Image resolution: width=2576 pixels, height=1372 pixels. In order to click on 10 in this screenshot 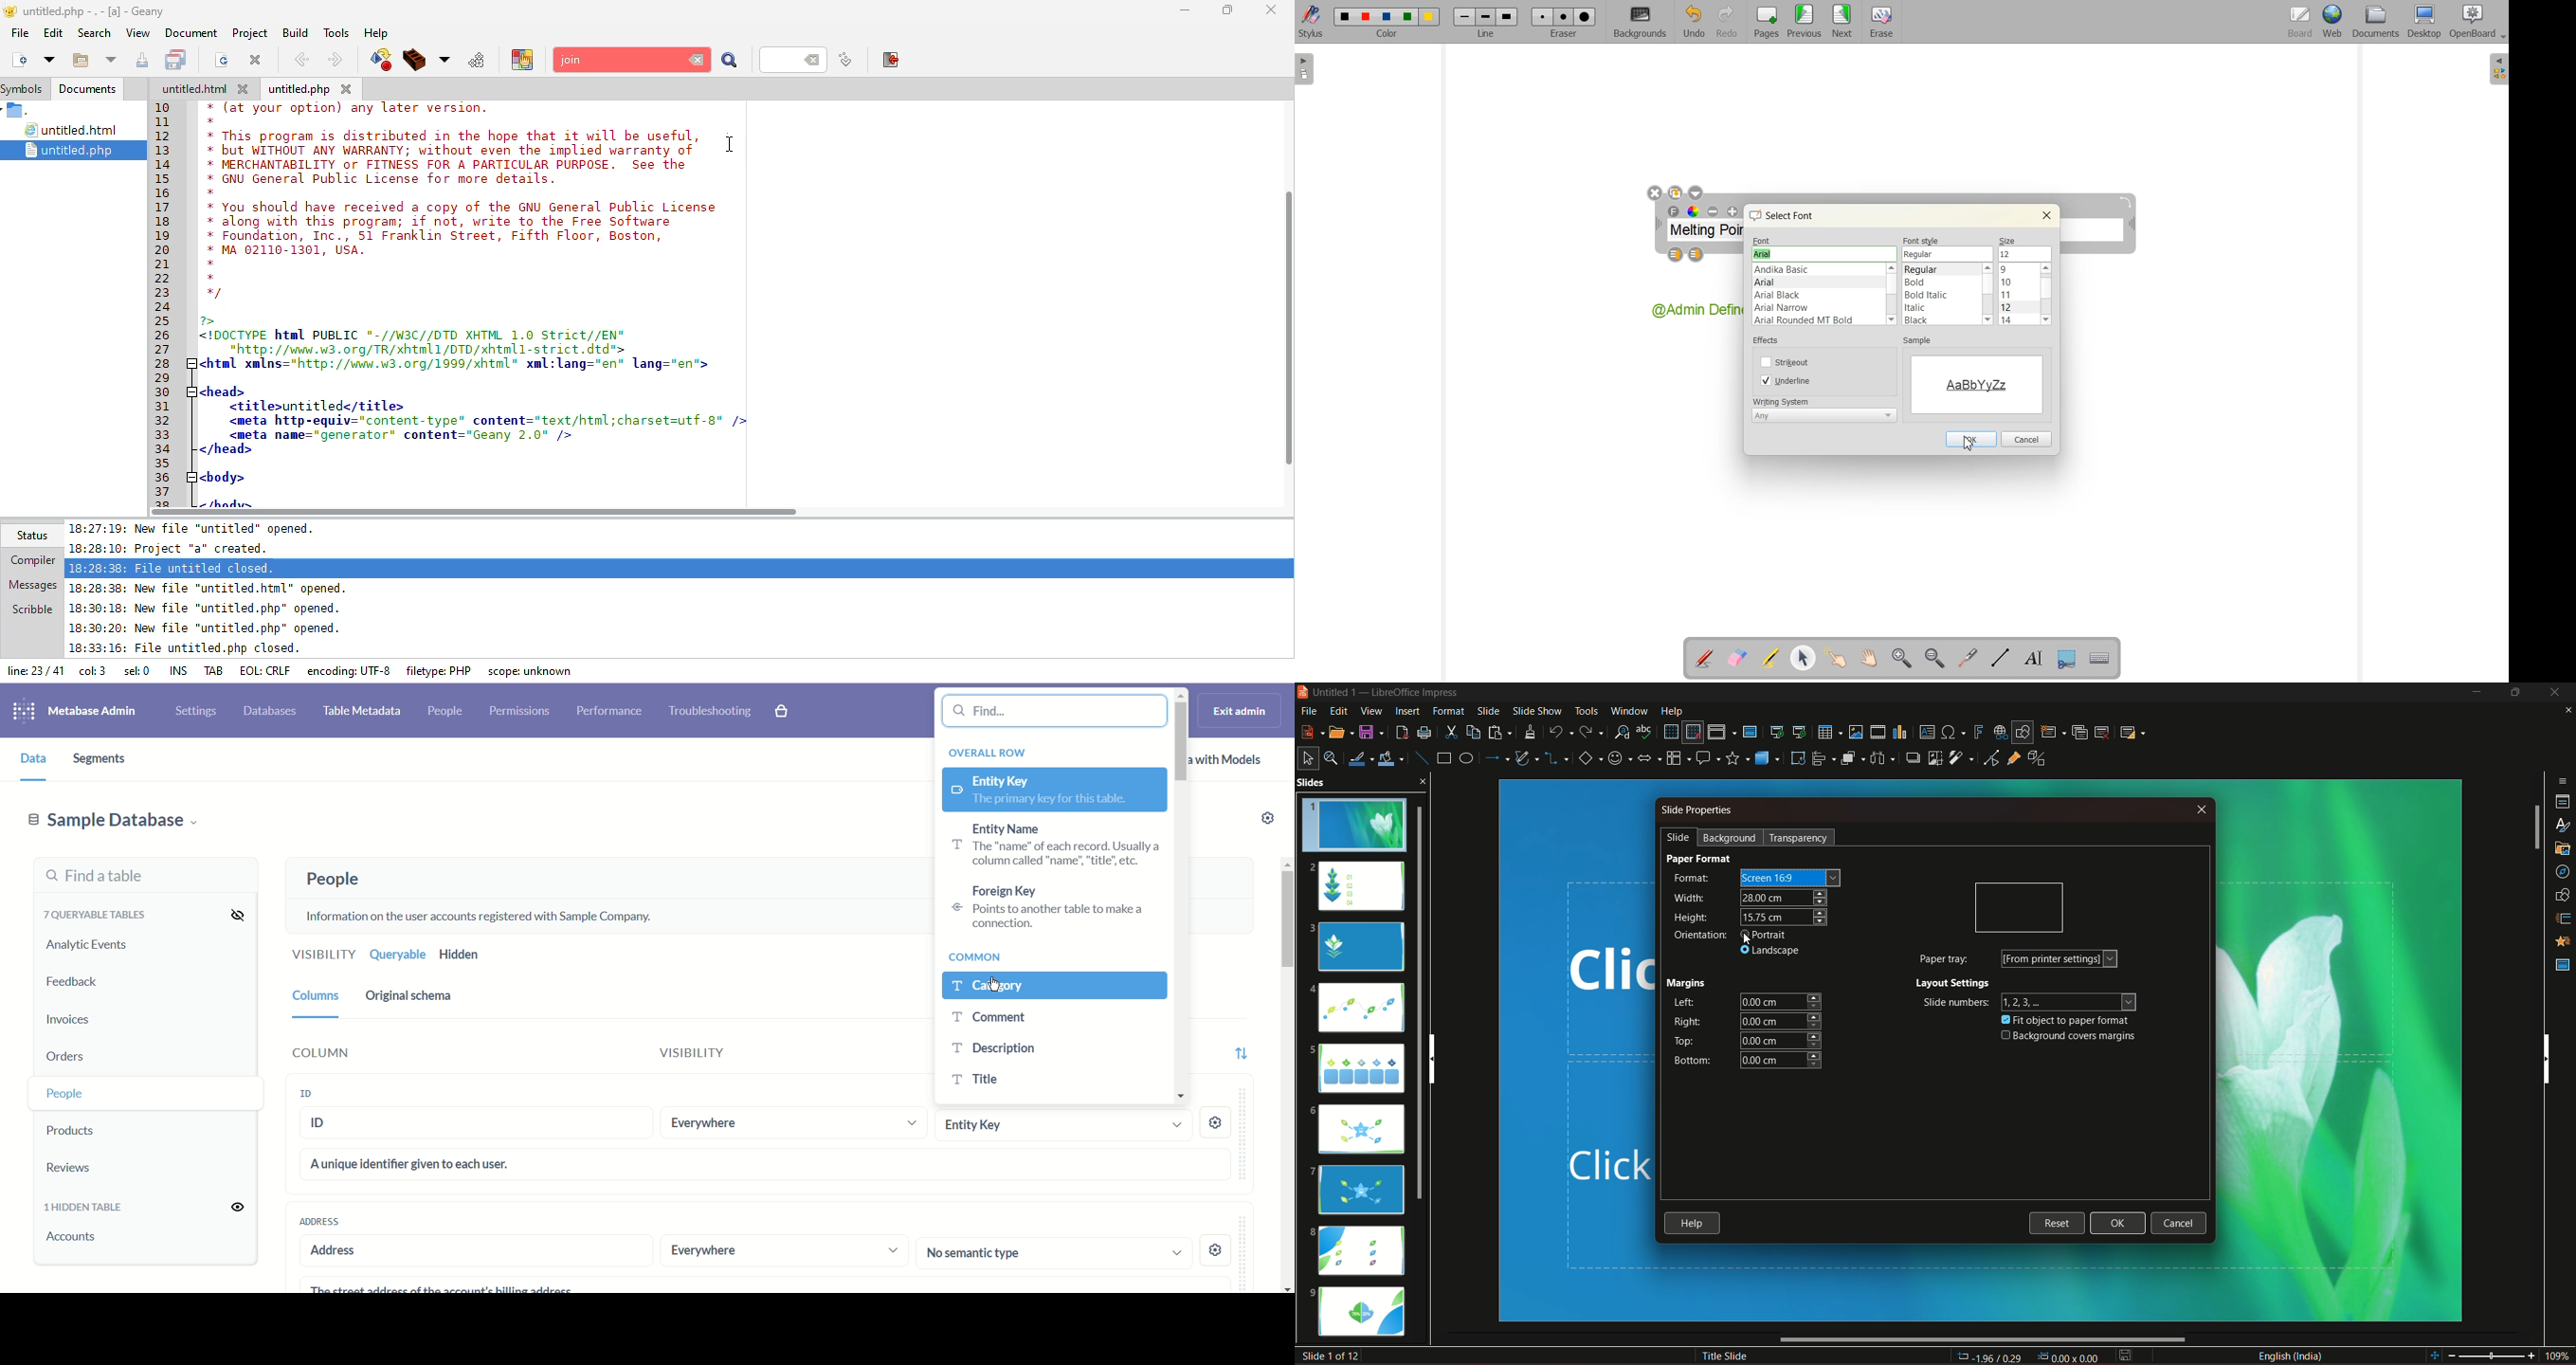, I will do `click(163, 107)`.